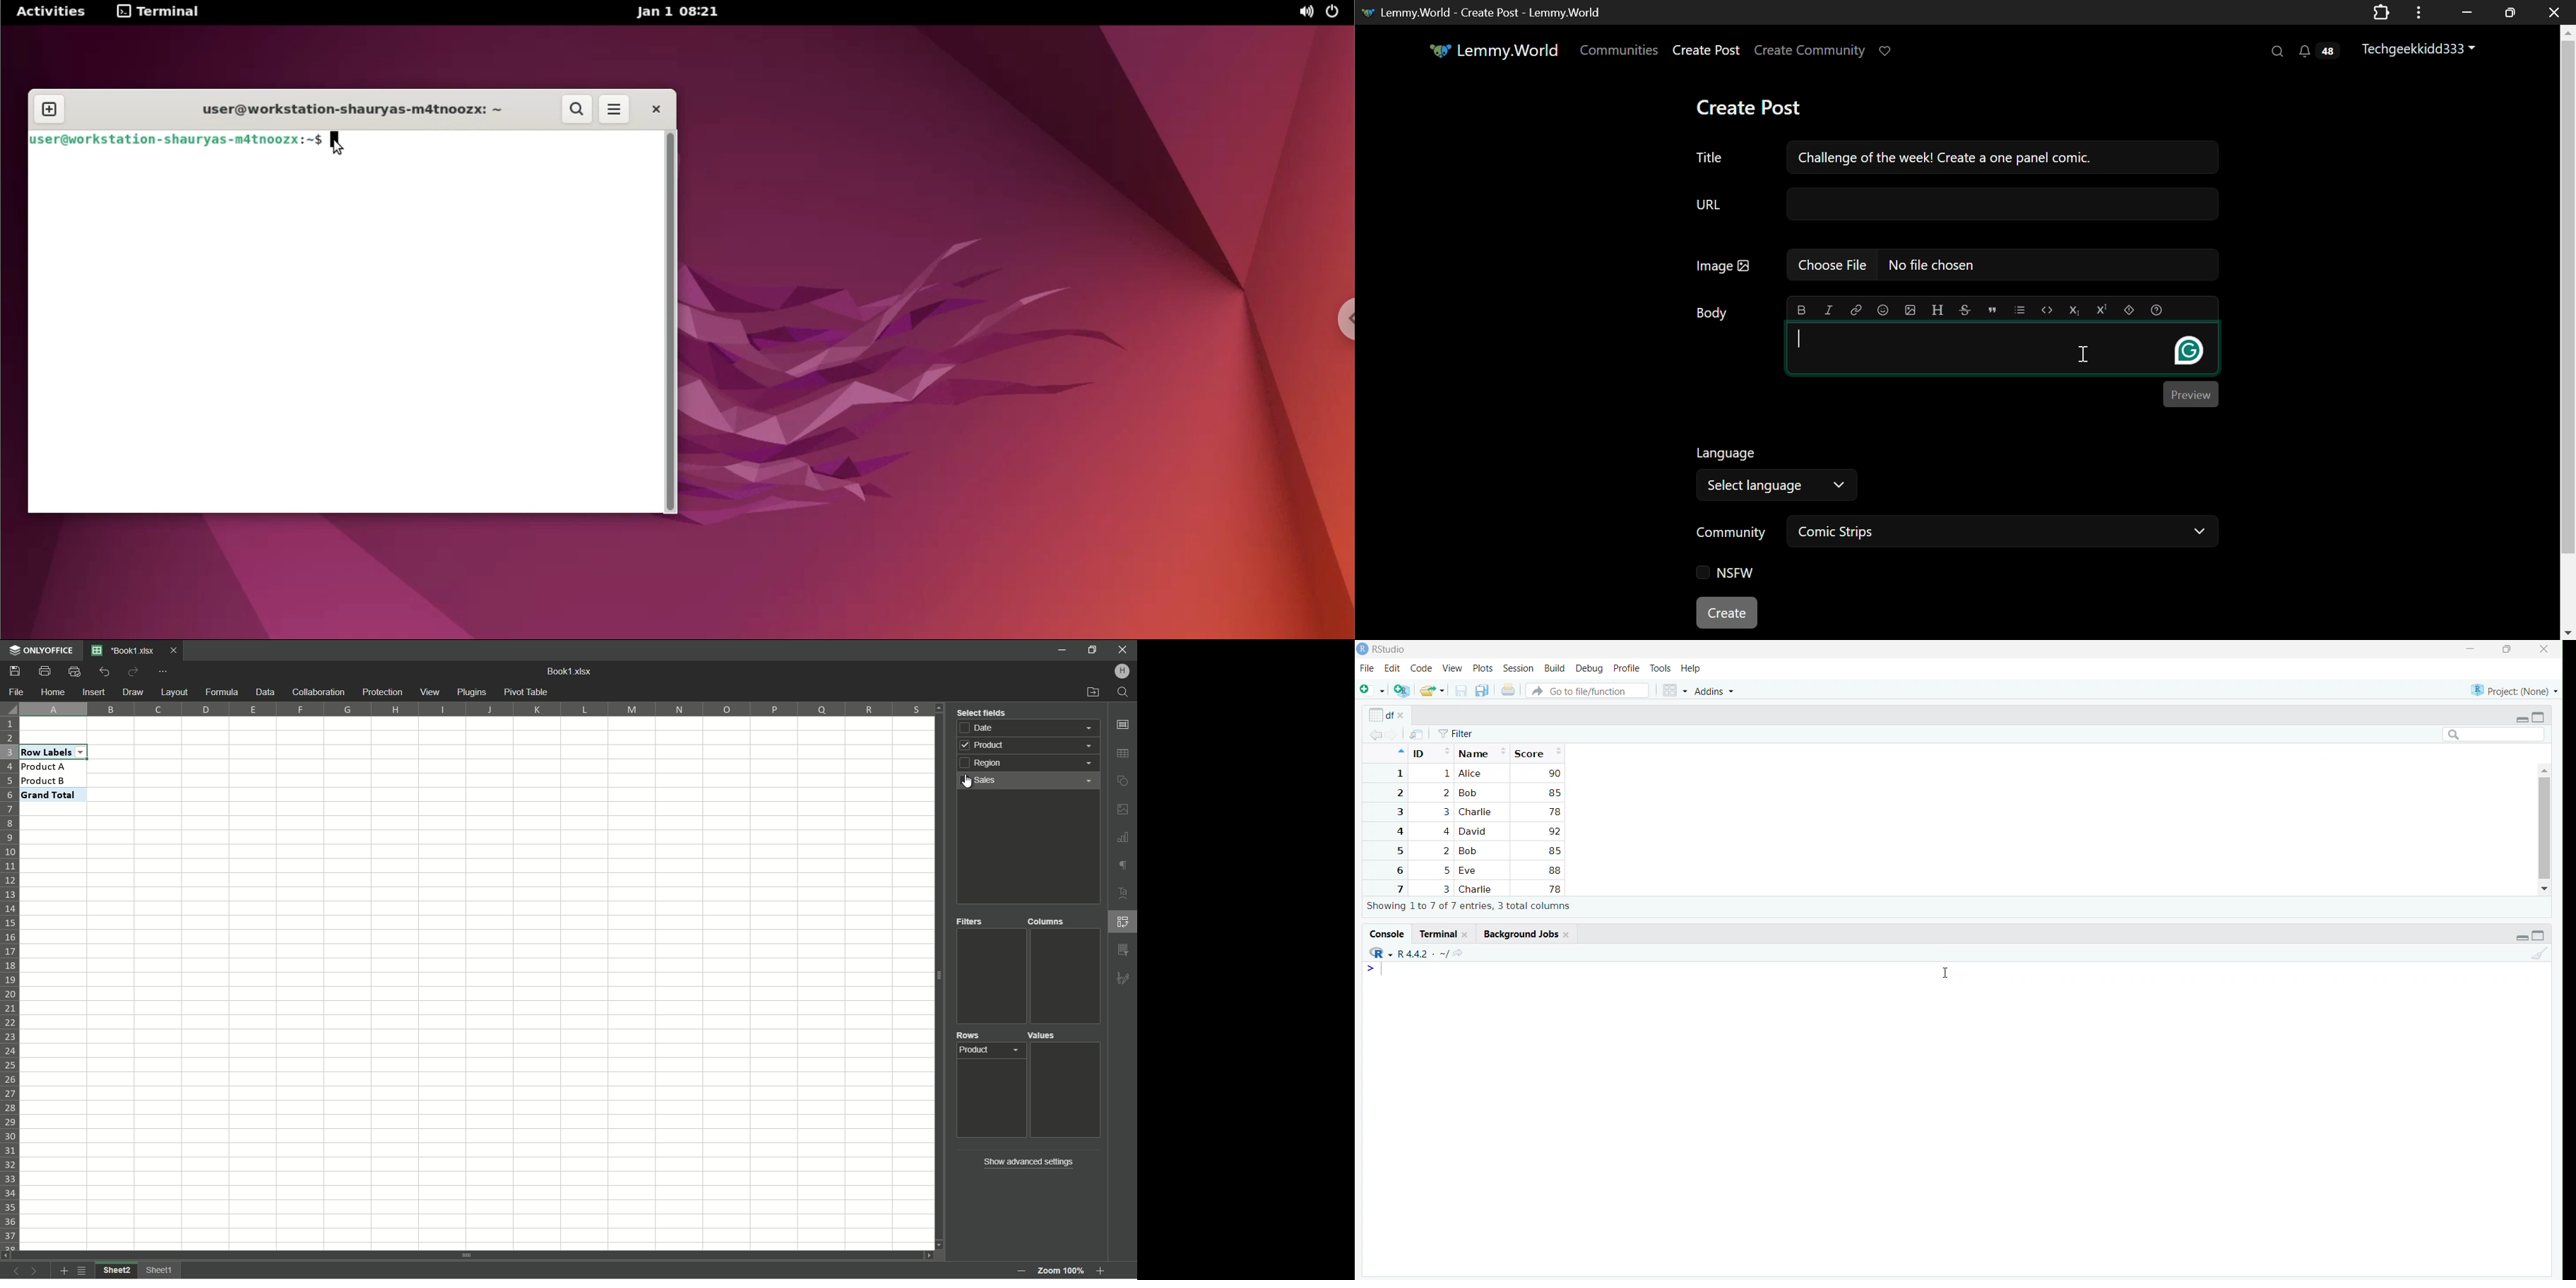  I want to click on minimize, so click(2521, 937).